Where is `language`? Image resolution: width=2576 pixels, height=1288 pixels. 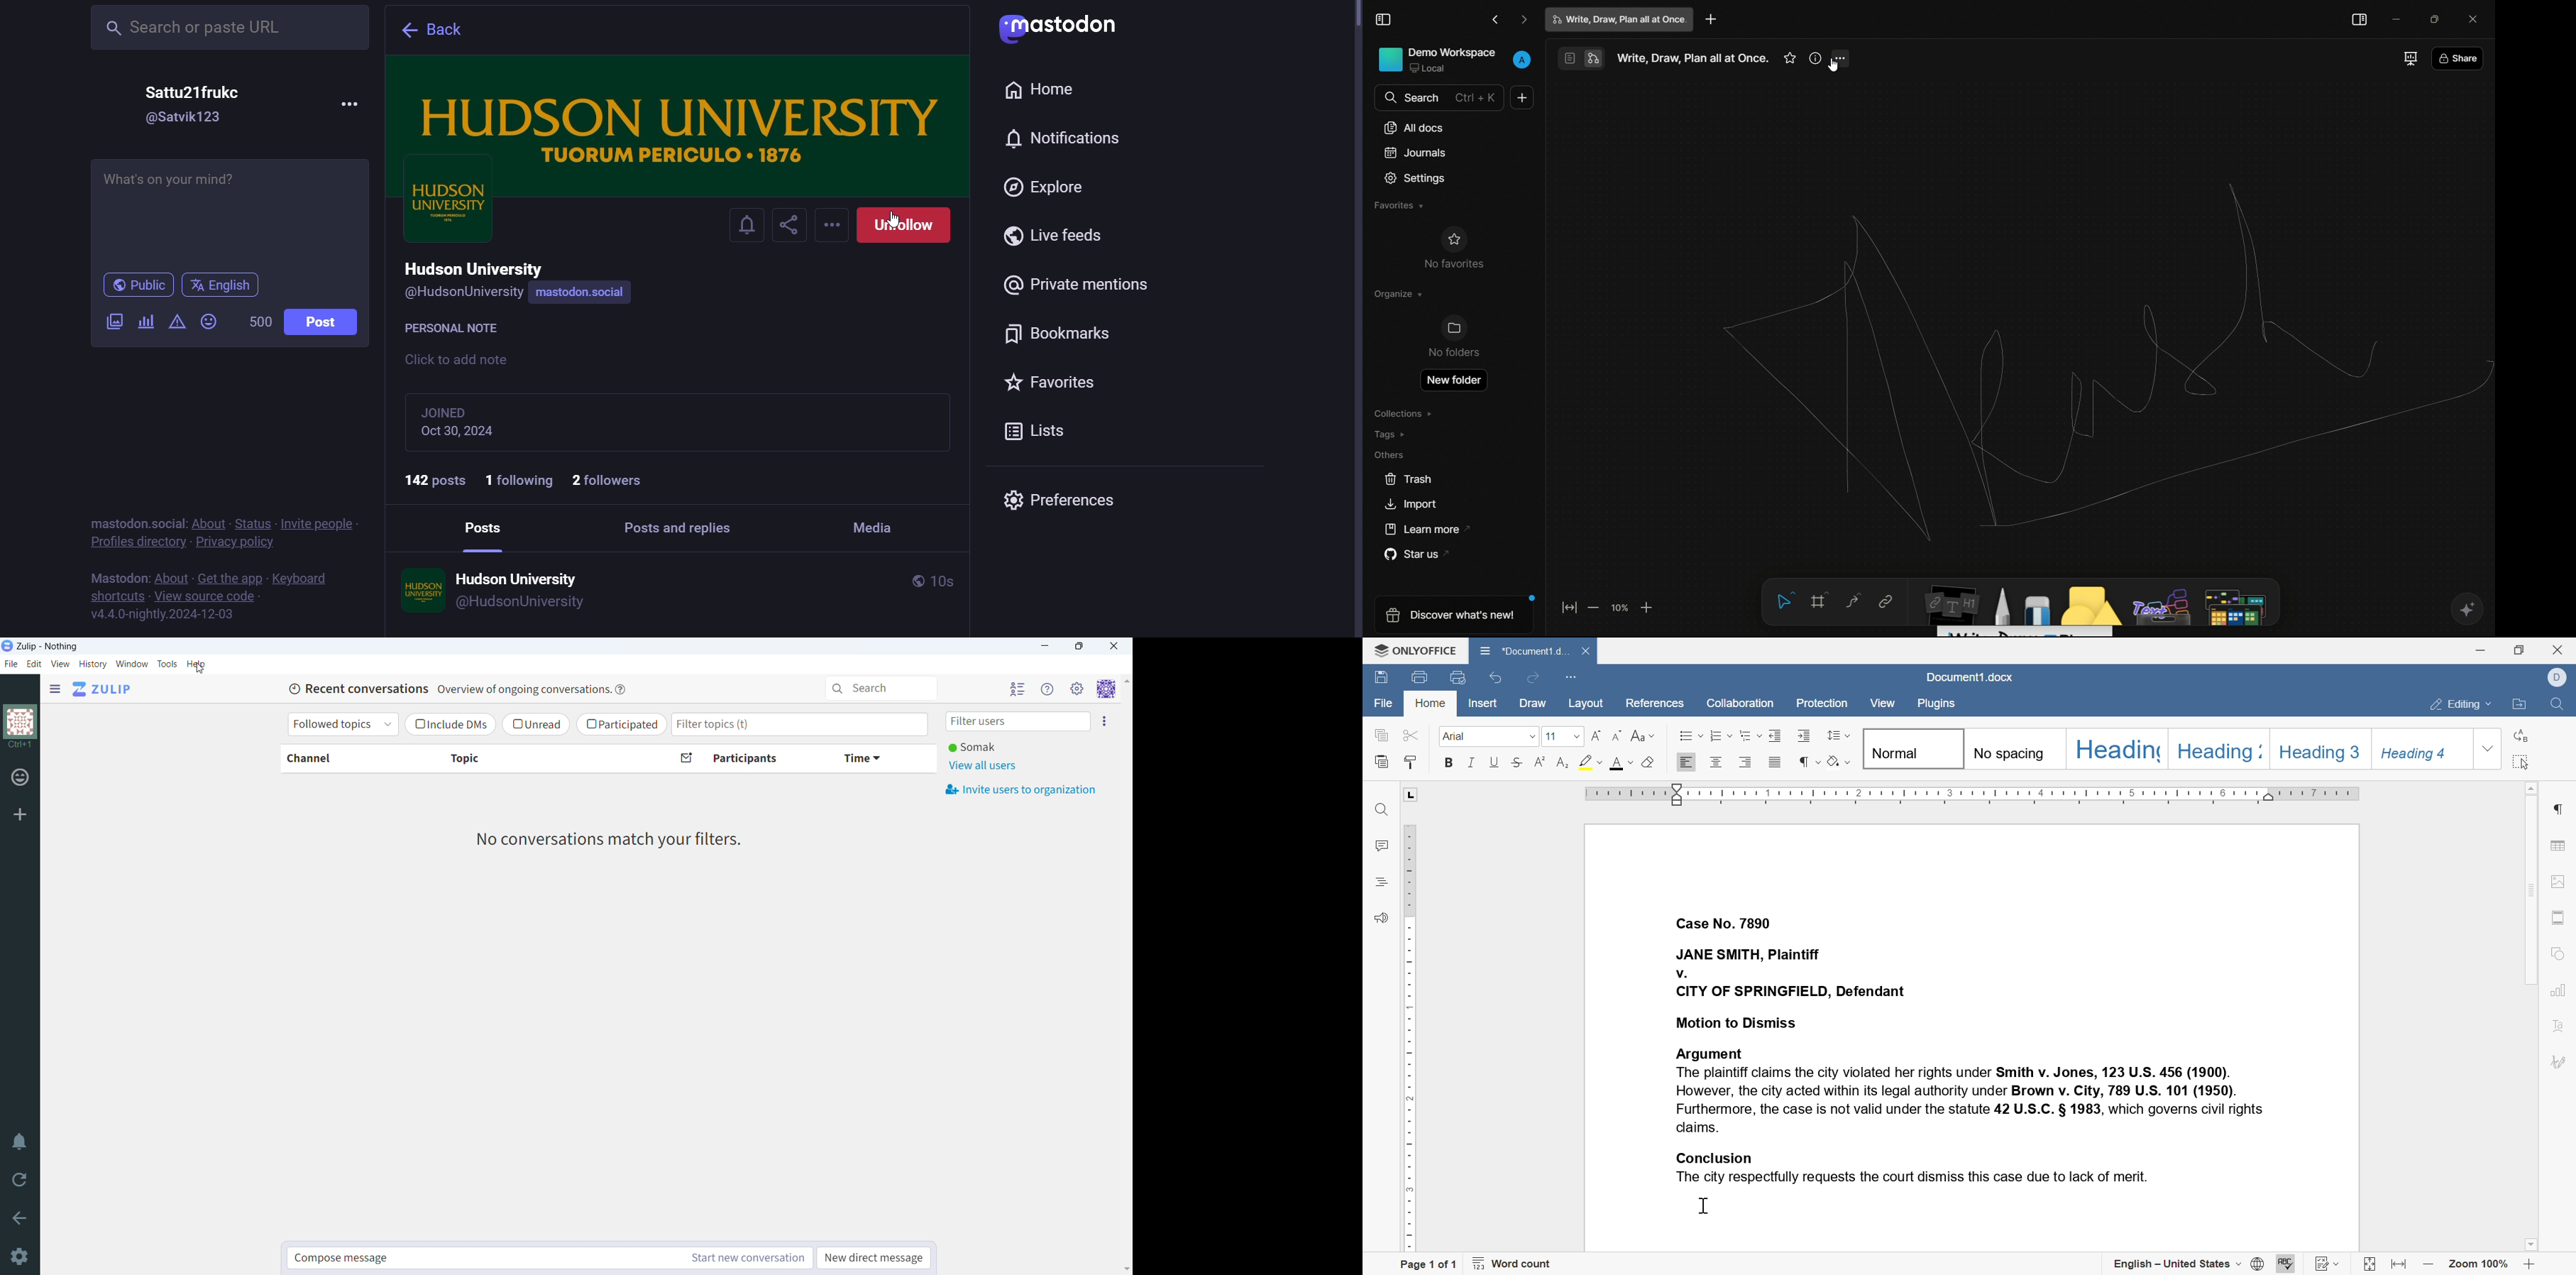
language is located at coordinates (225, 285).